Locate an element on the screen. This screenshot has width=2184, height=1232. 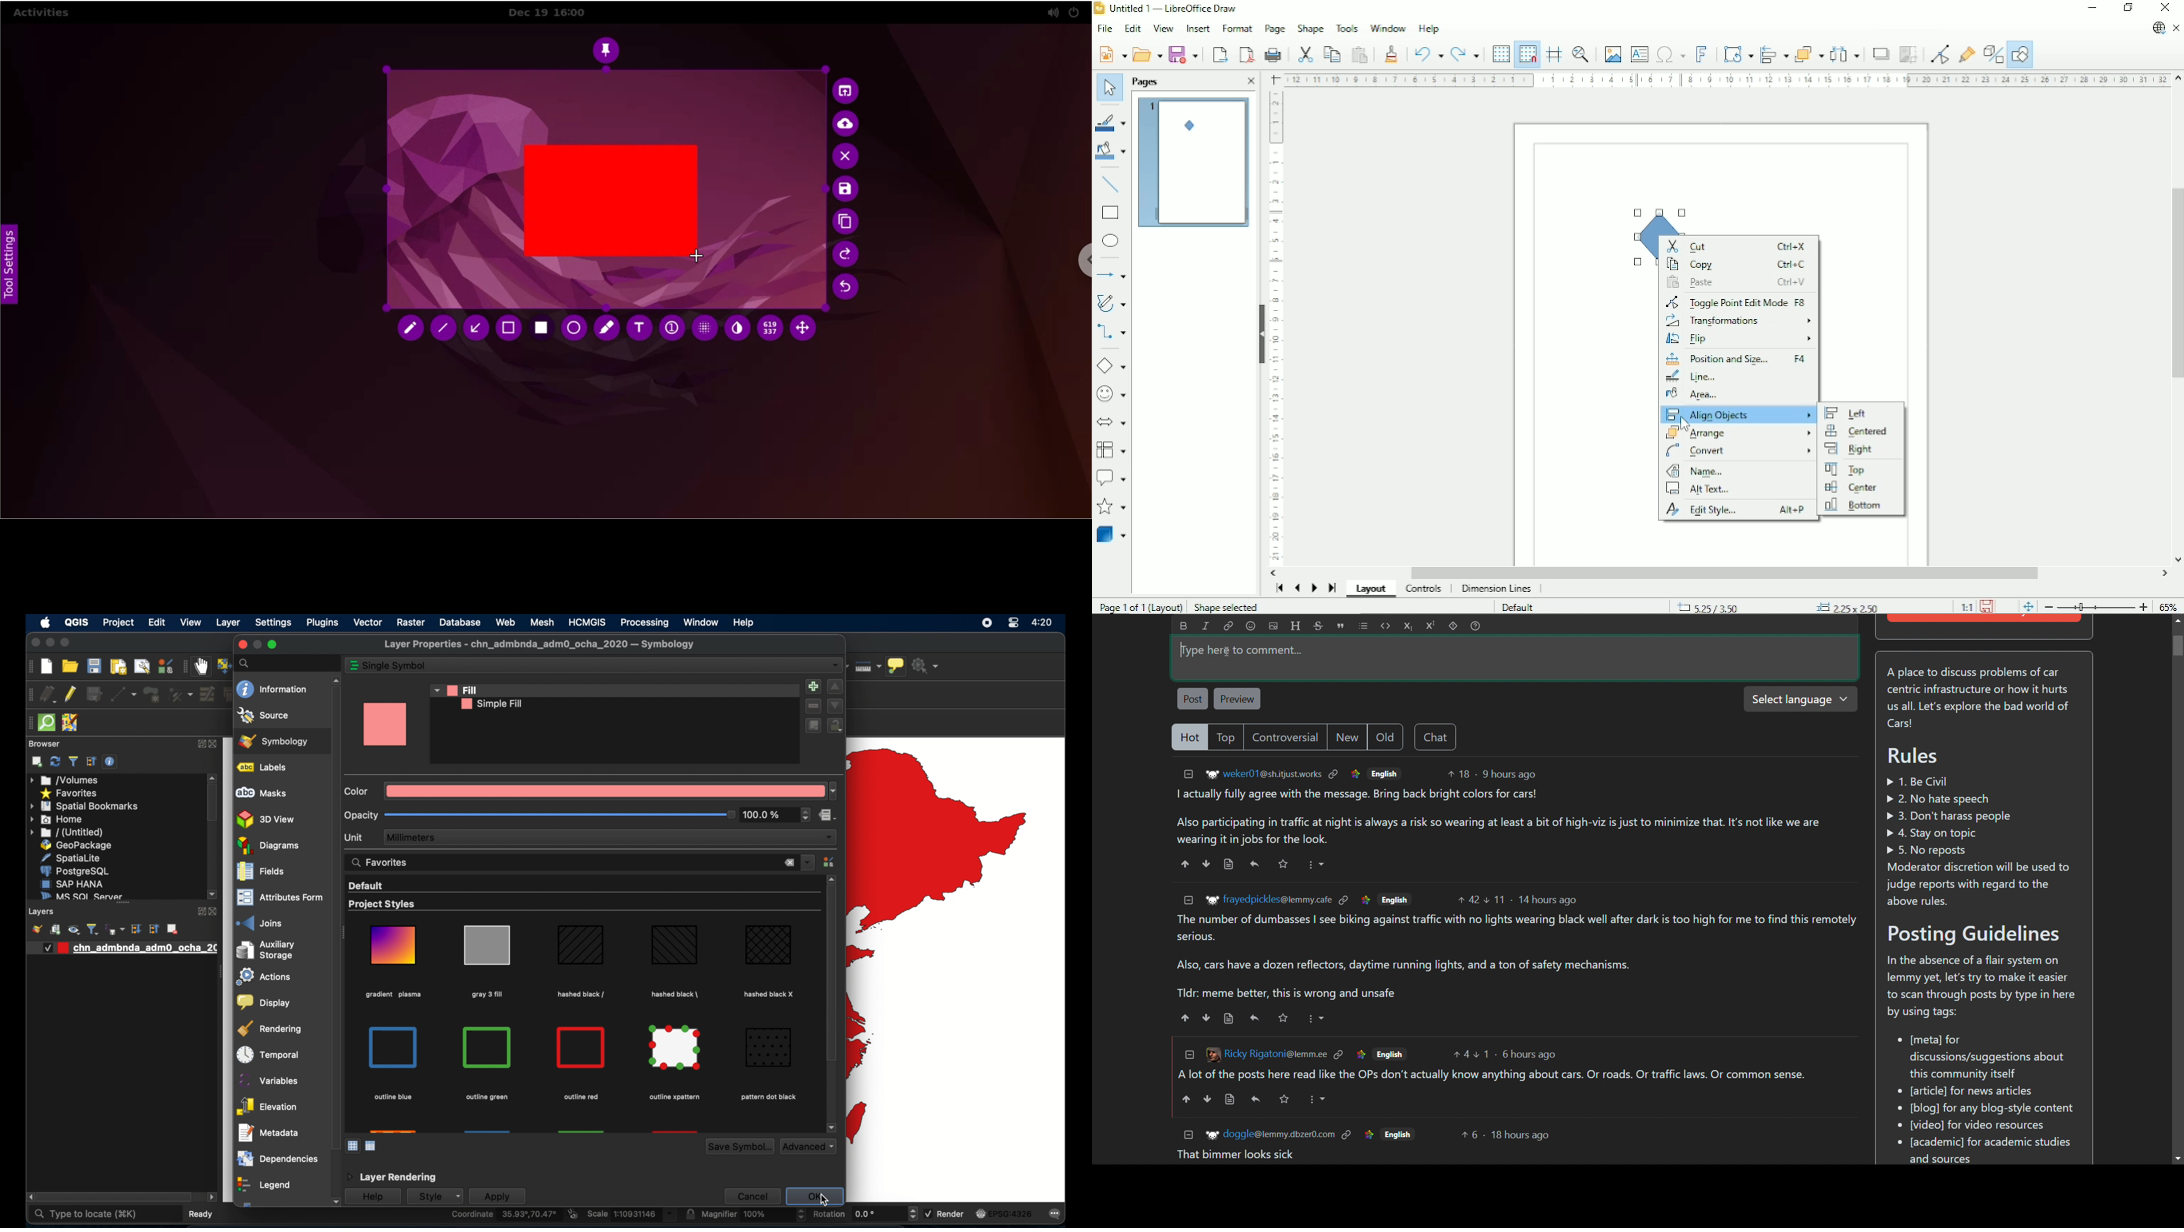
Display grid is located at coordinates (1501, 54).